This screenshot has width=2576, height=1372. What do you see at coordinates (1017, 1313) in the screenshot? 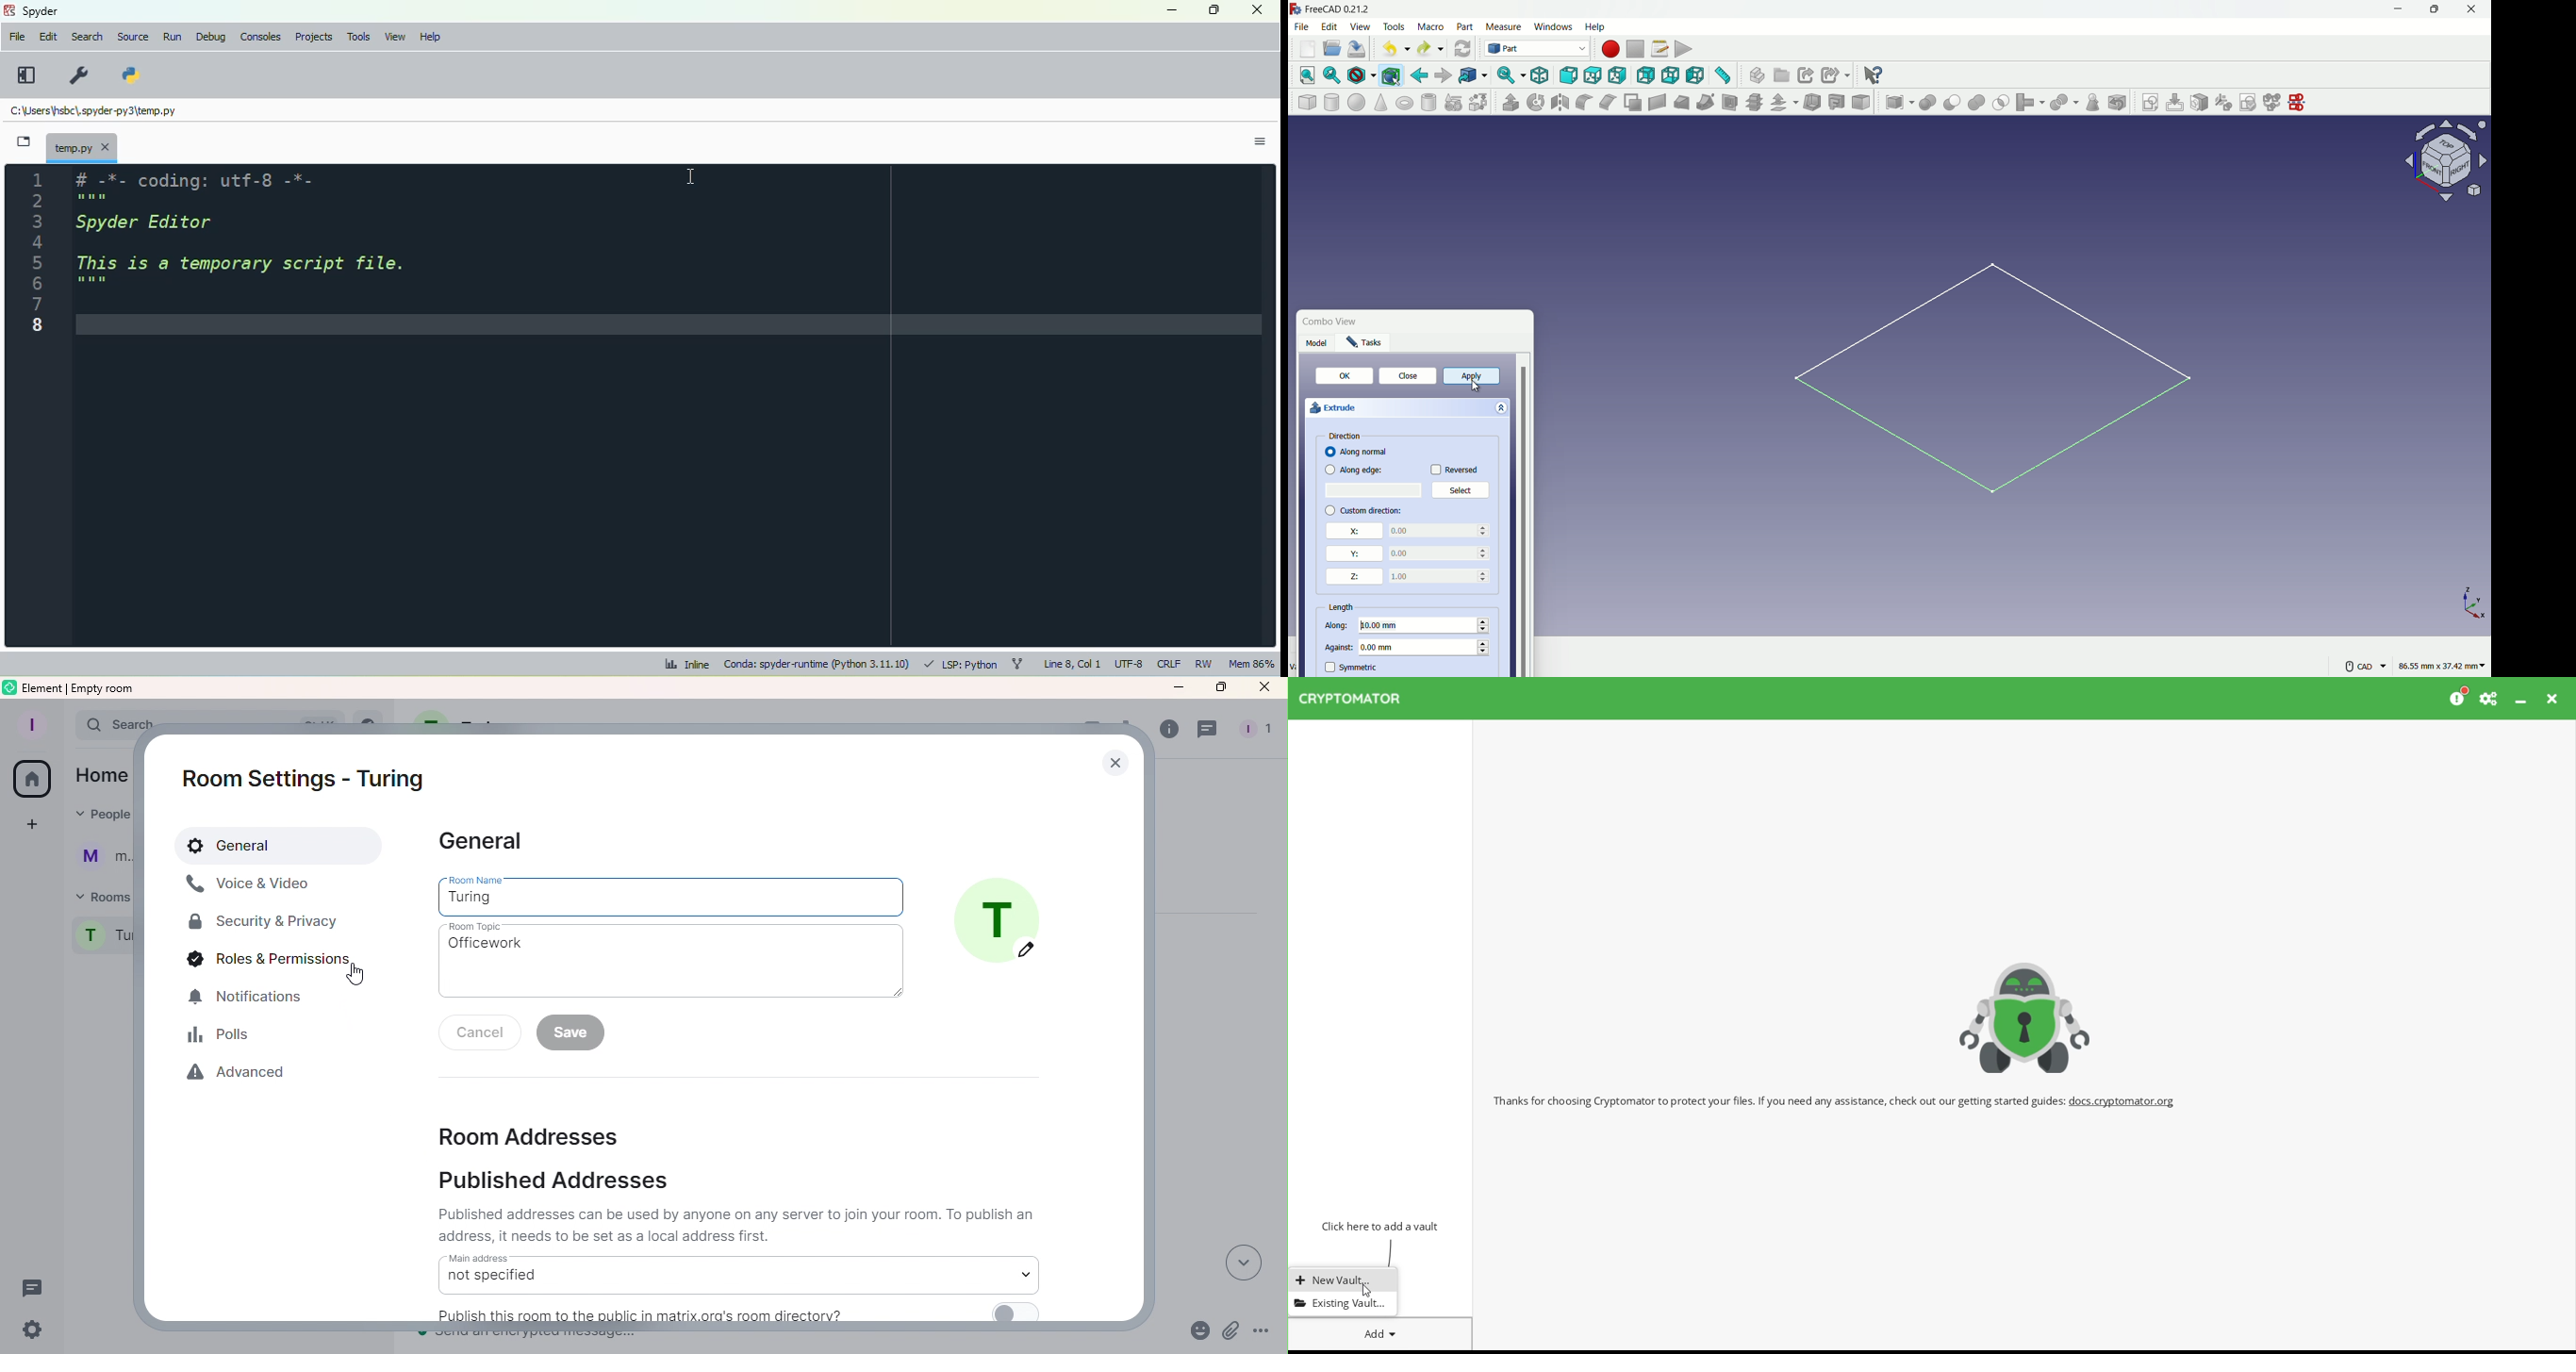
I see `Toggle` at bounding box center [1017, 1313].